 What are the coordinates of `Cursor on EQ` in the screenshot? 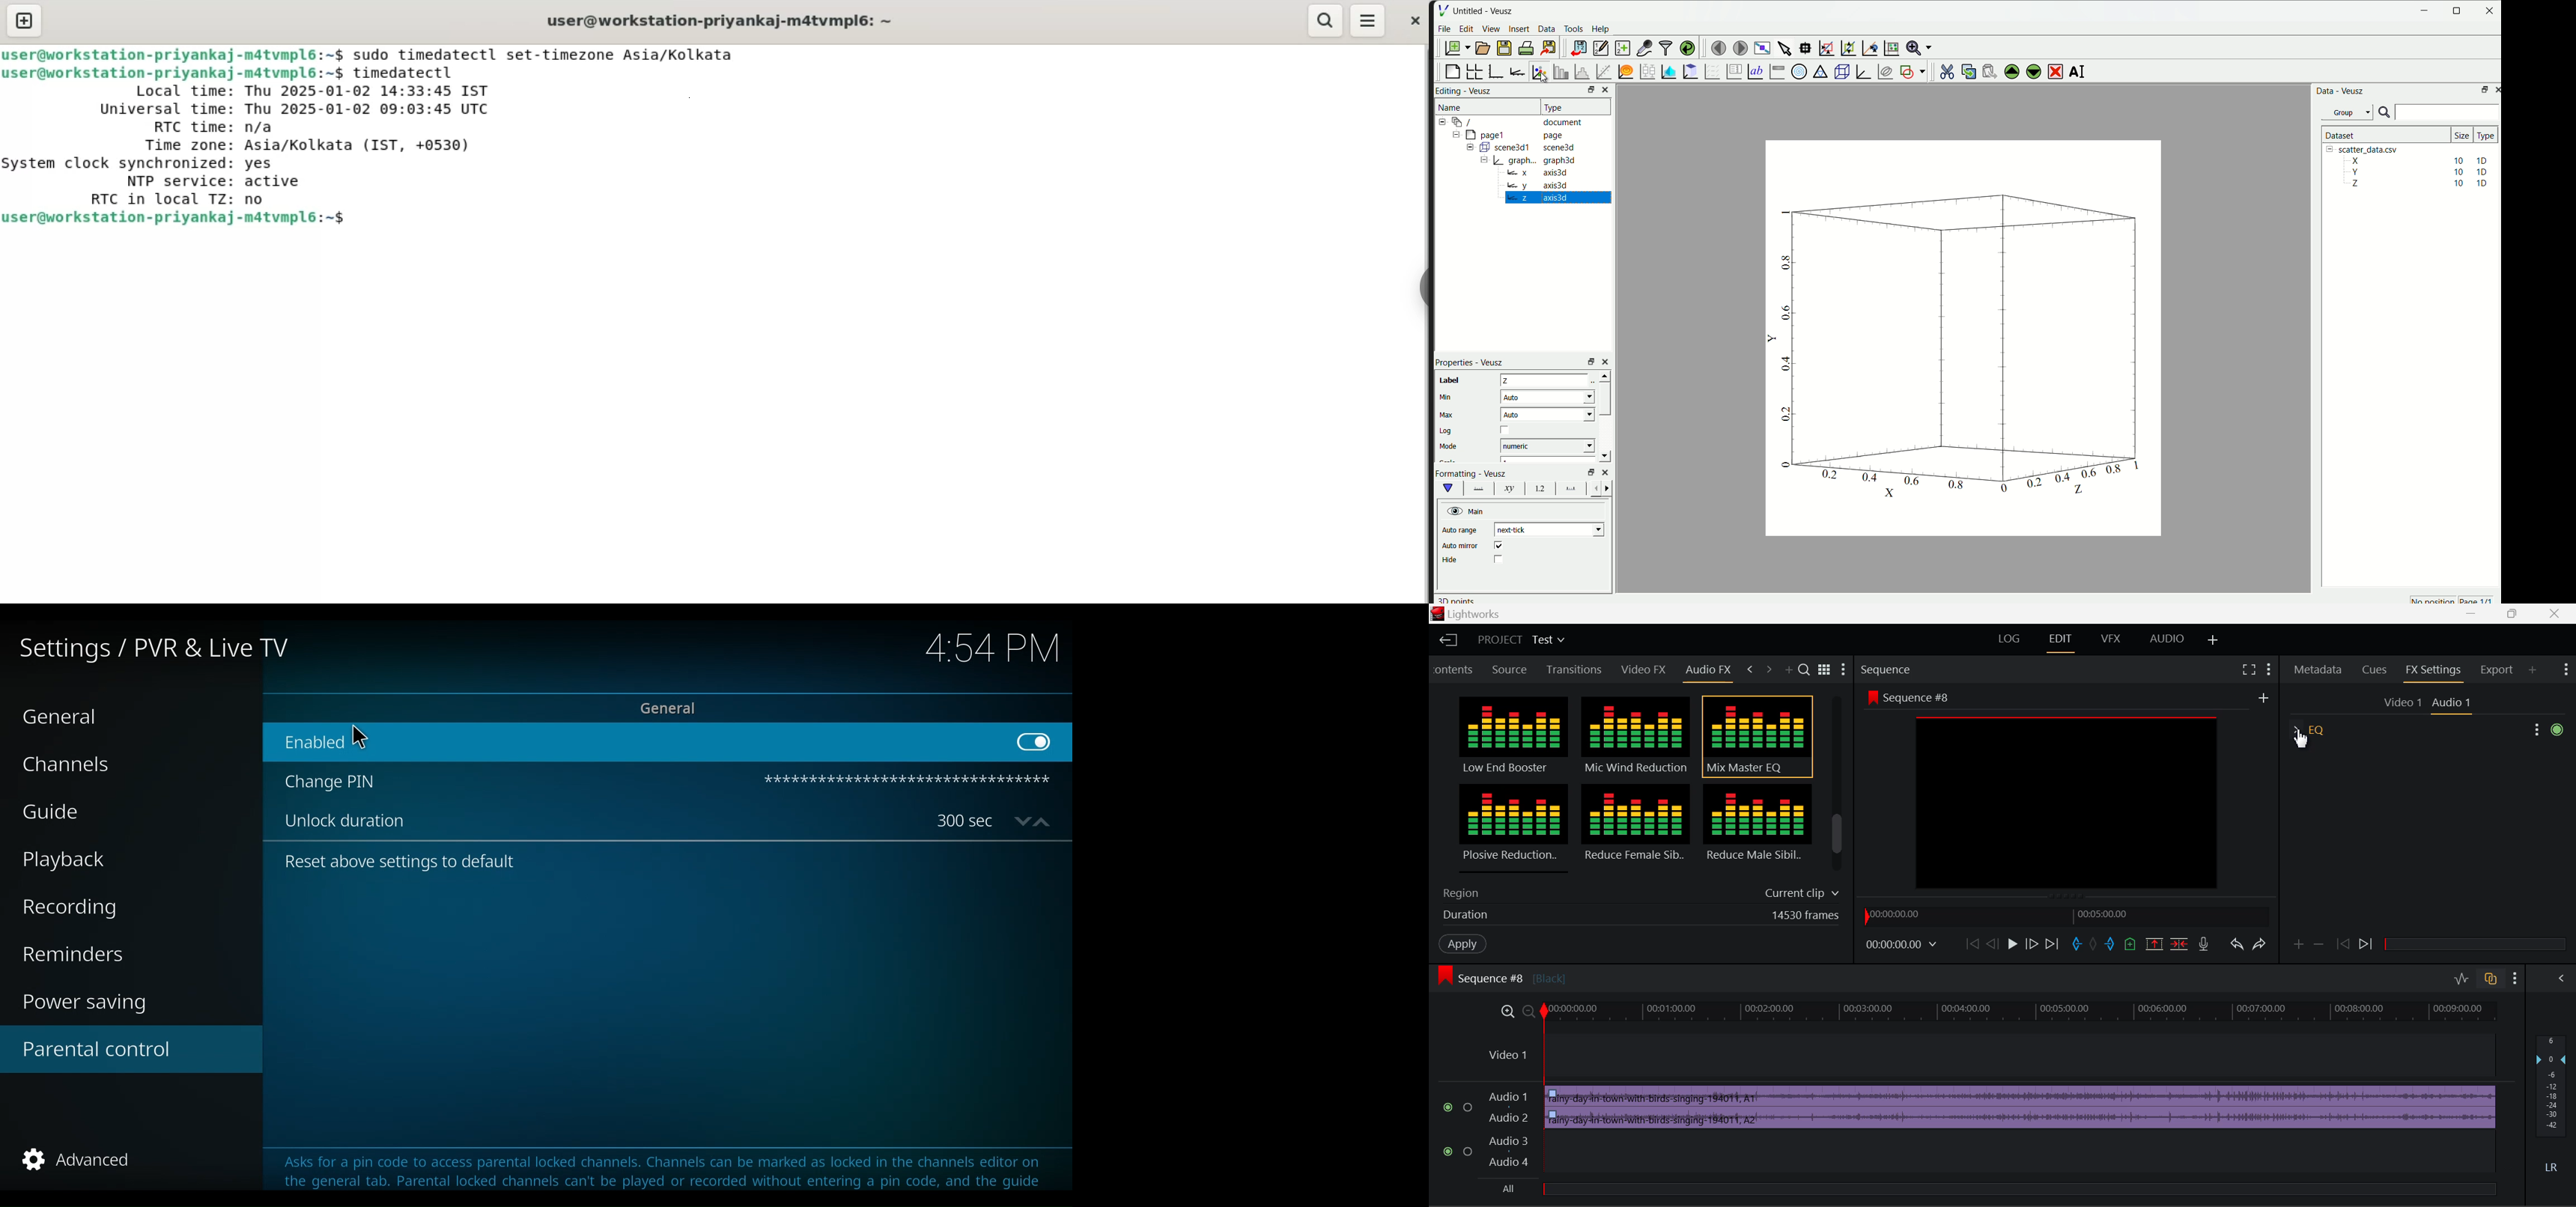 It's located at (2307, 736).